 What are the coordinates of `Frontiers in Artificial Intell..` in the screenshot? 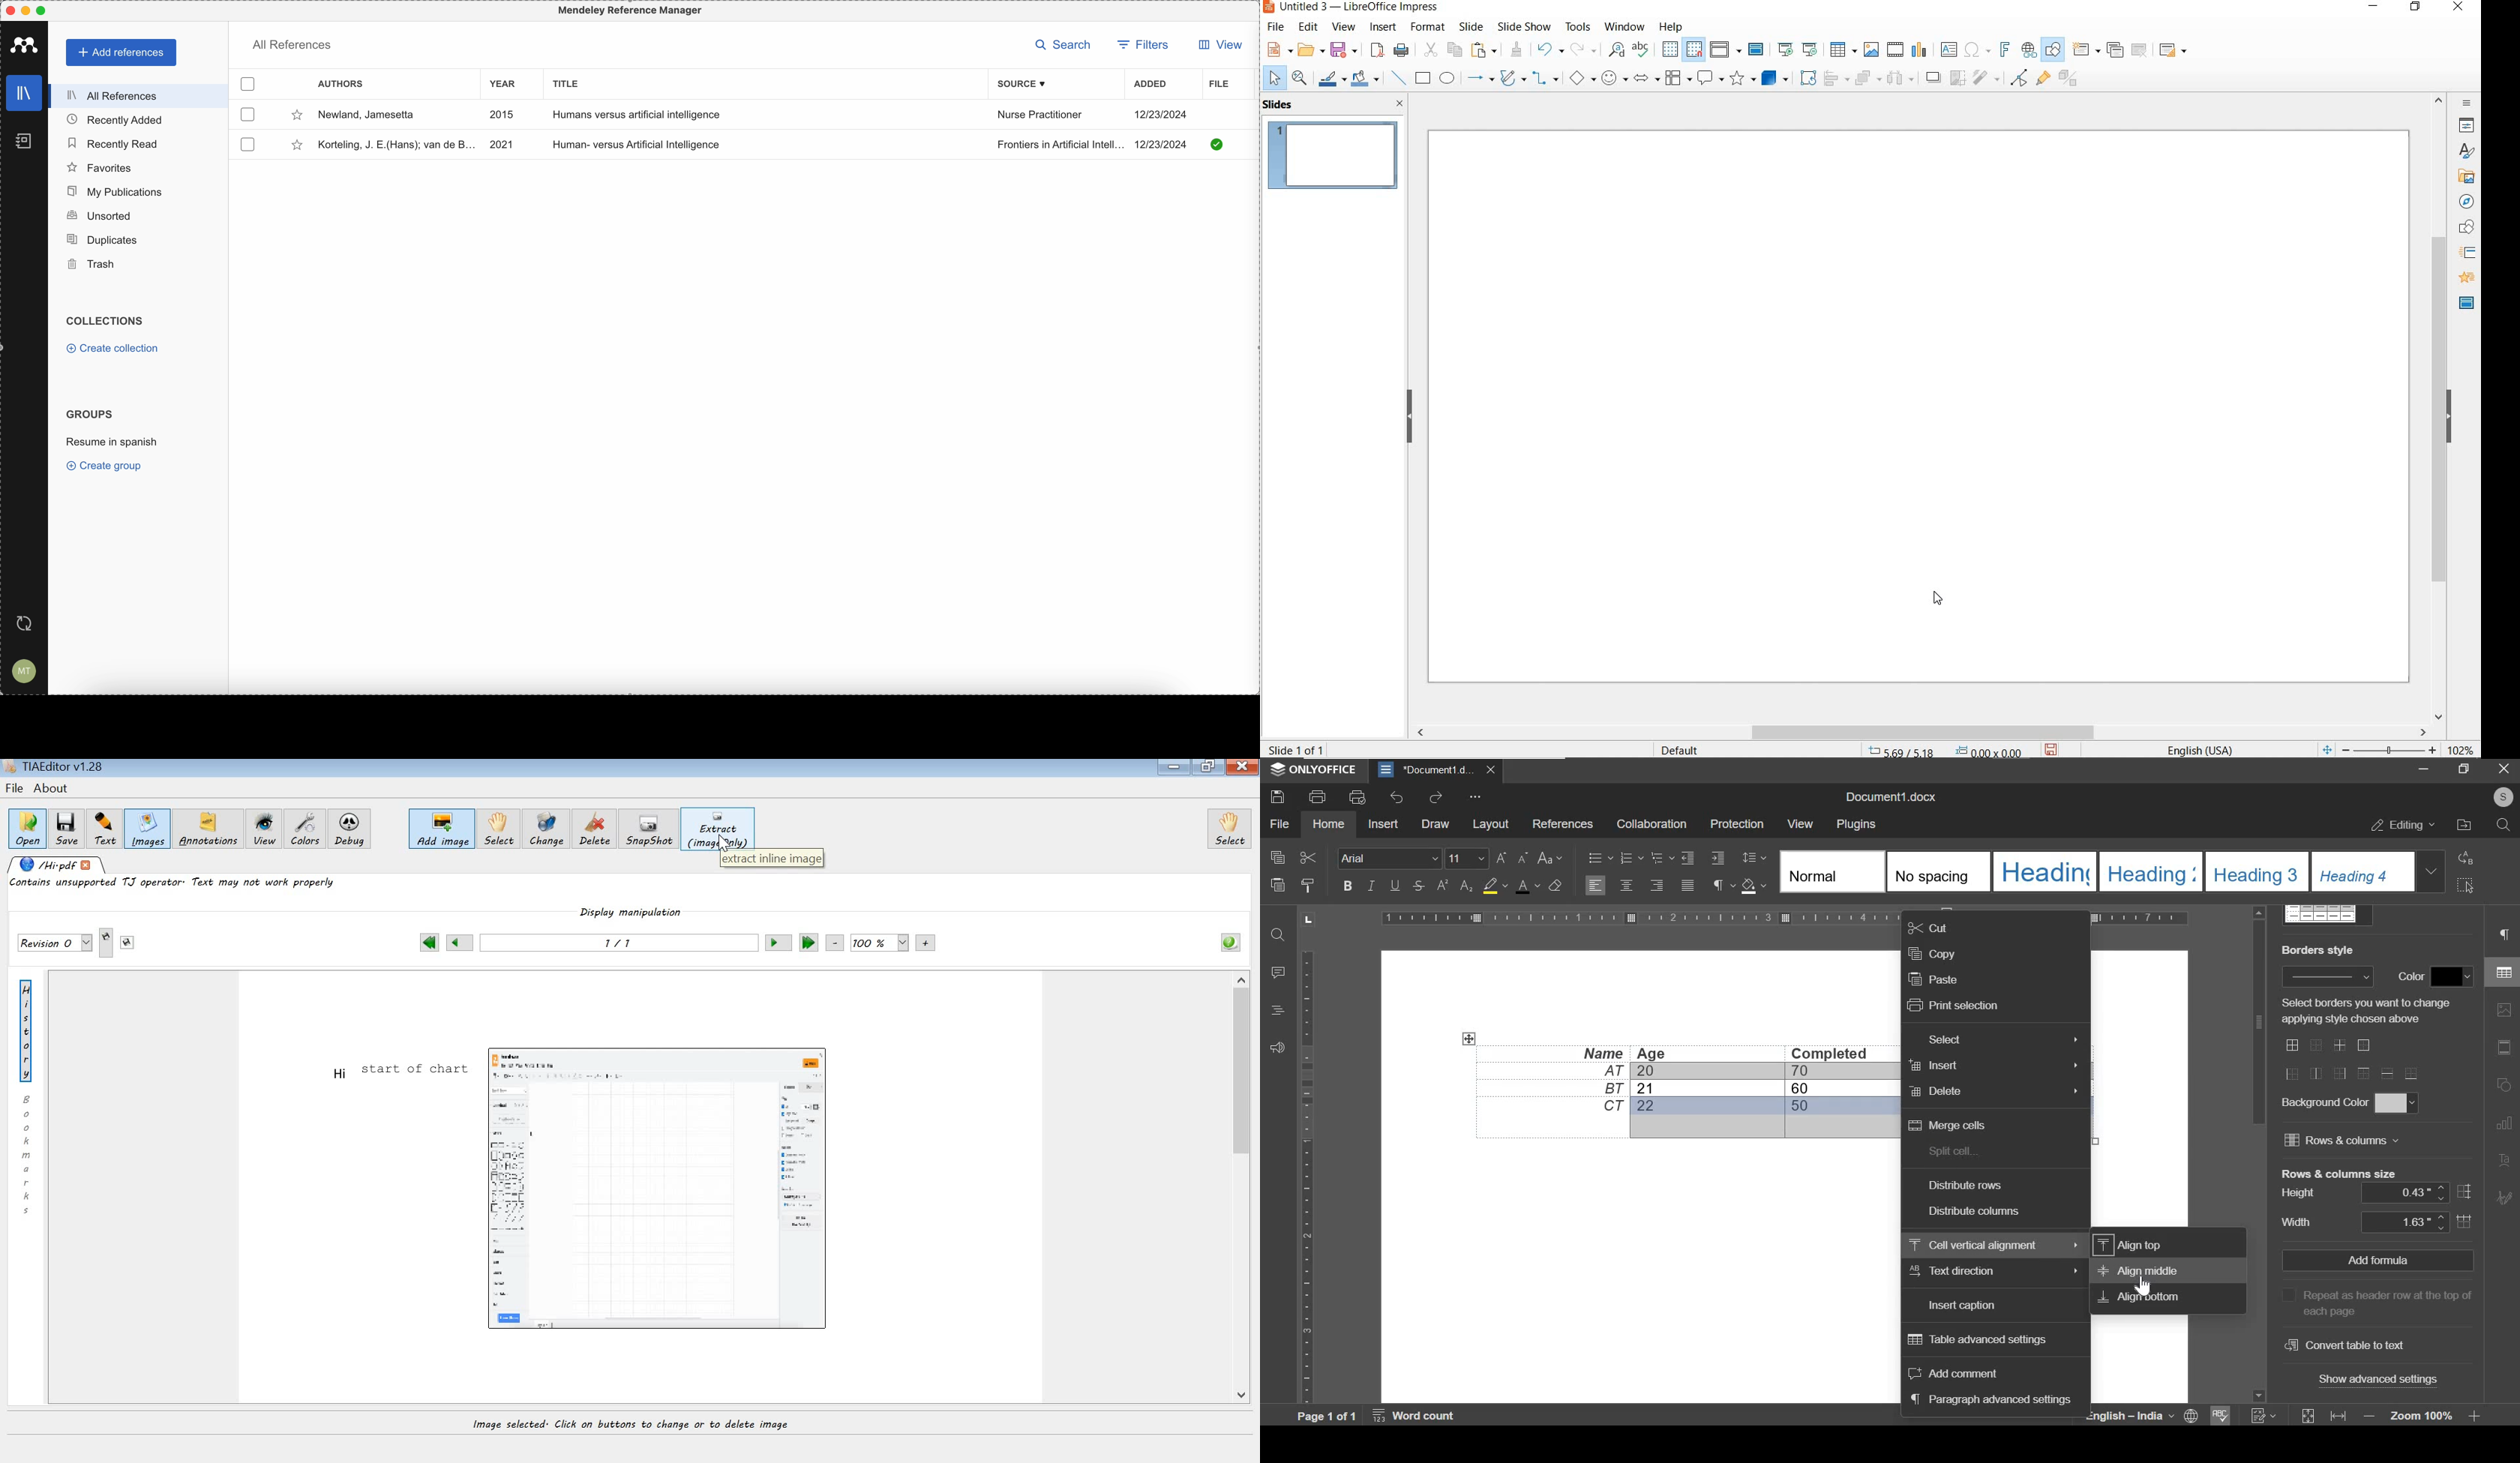 It's located at (1059, 144).